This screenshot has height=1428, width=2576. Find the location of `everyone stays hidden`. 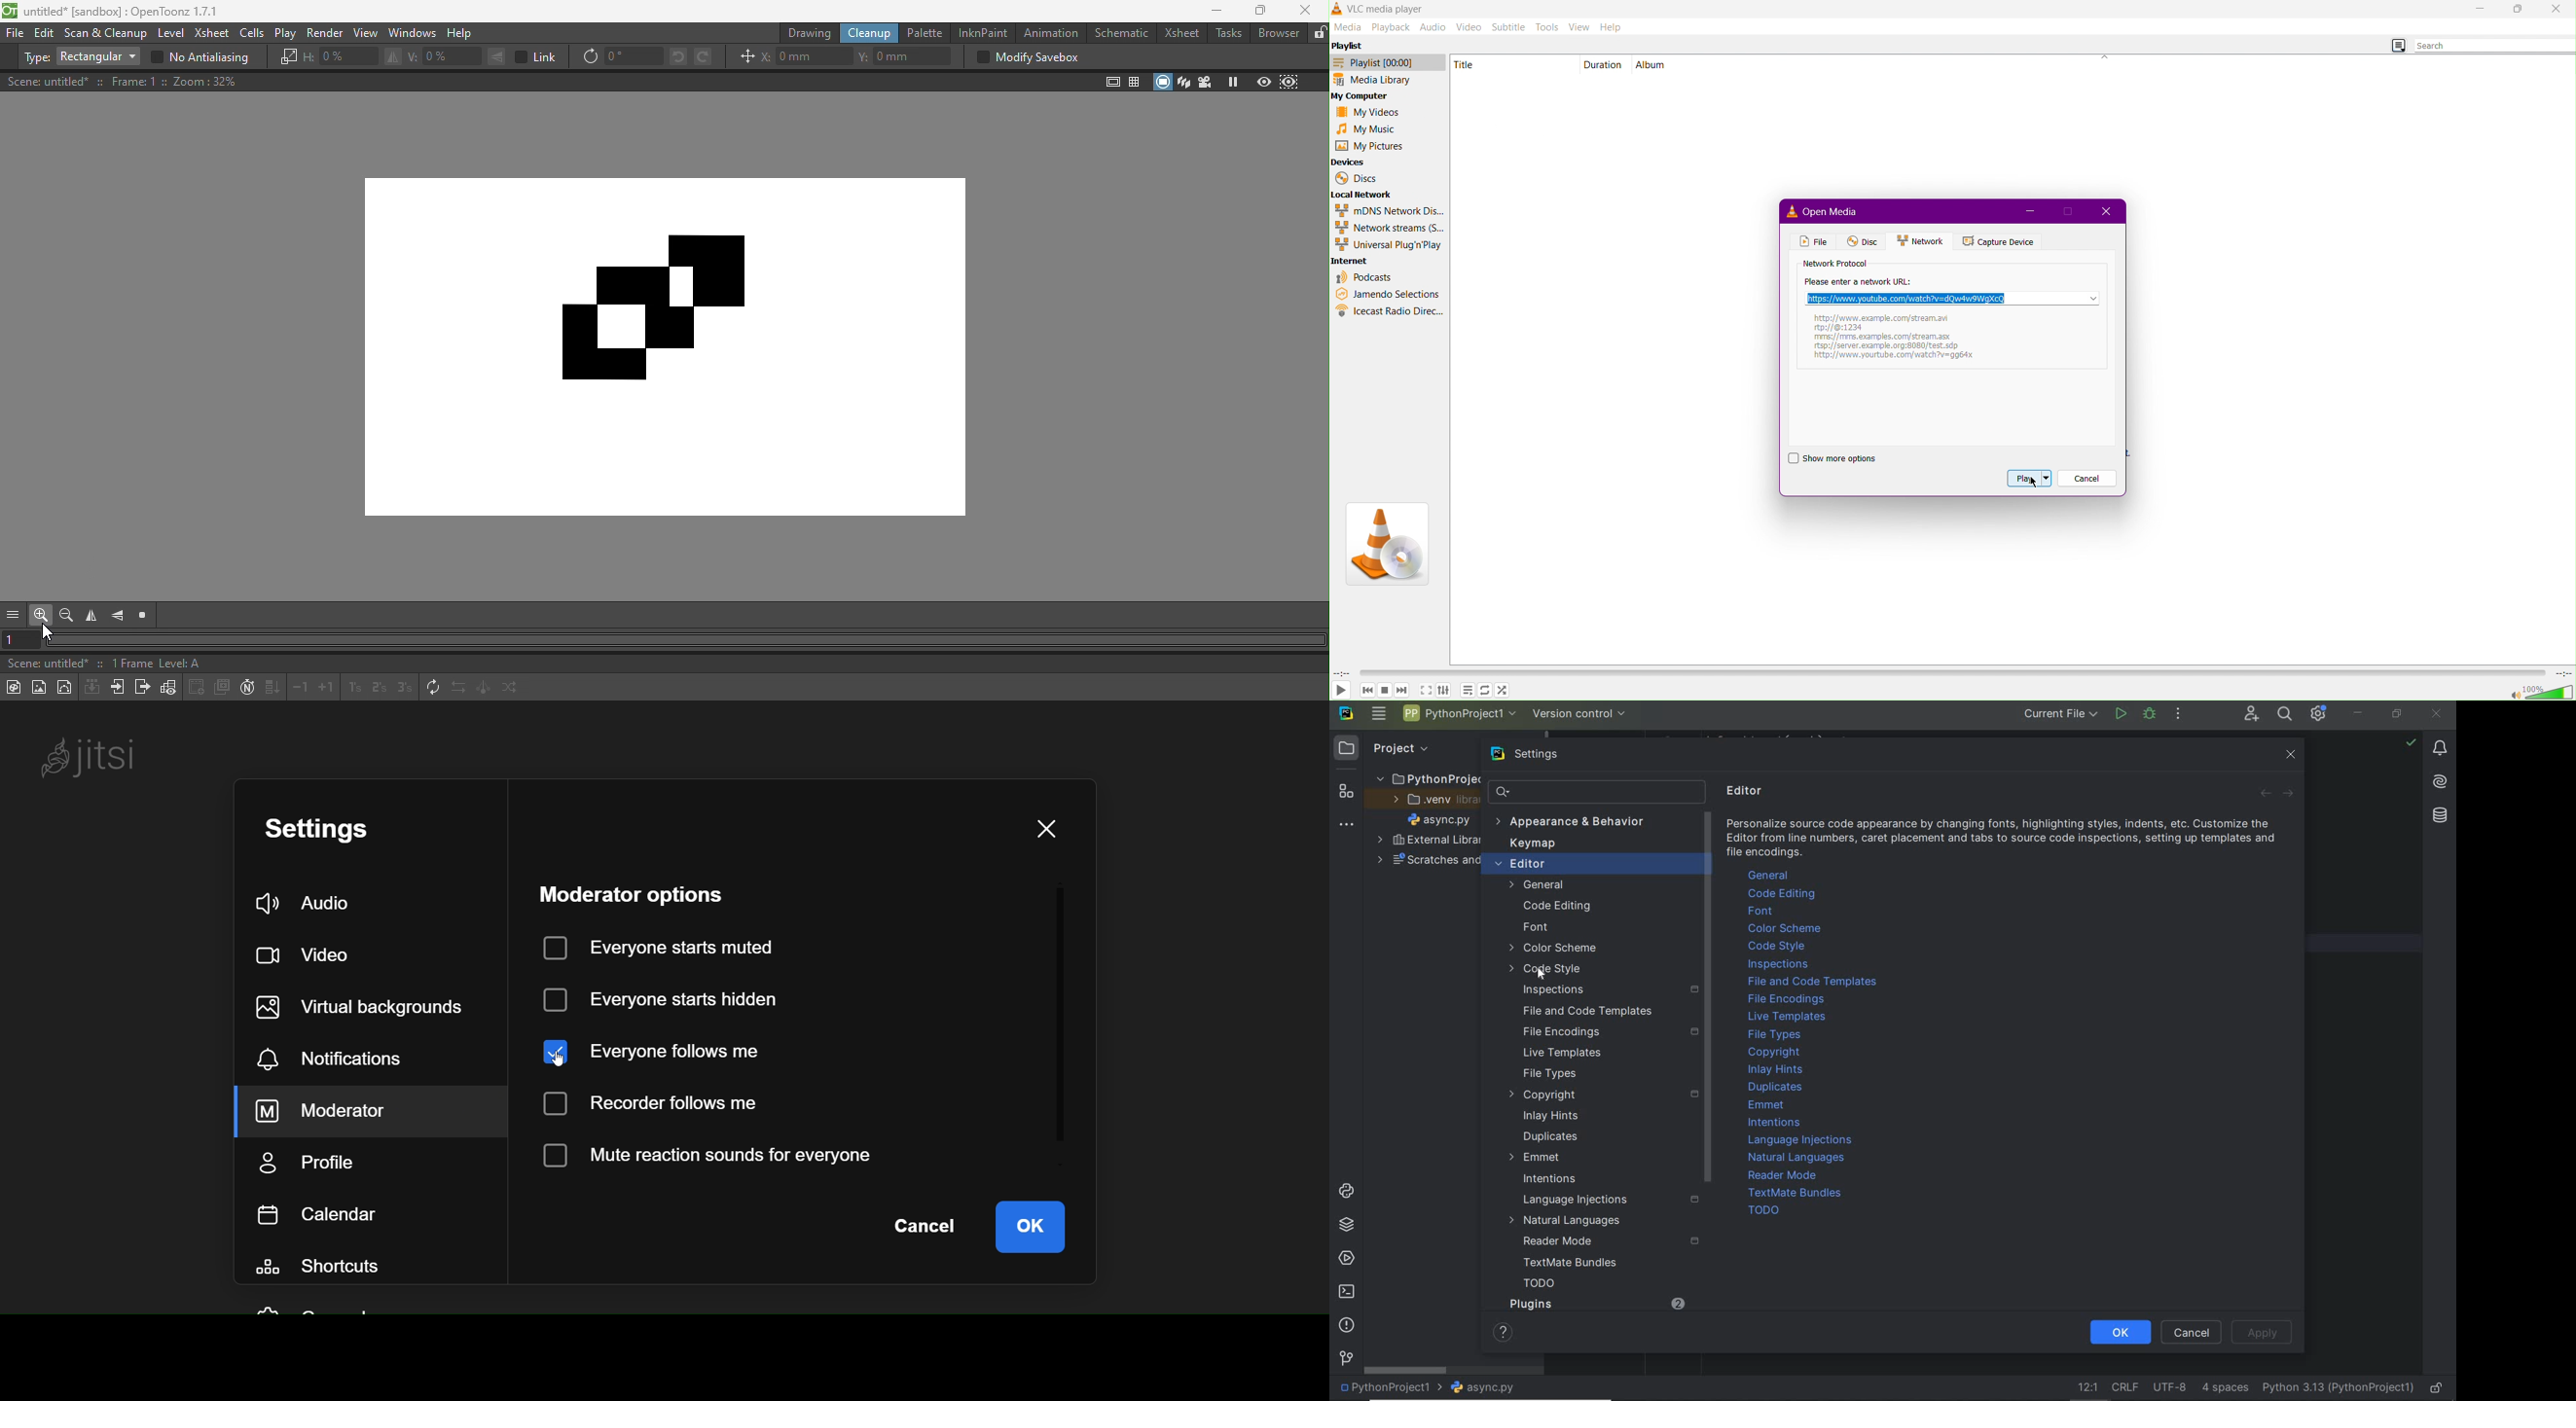

everyone stays hidden is located at coordinates (667, 999).